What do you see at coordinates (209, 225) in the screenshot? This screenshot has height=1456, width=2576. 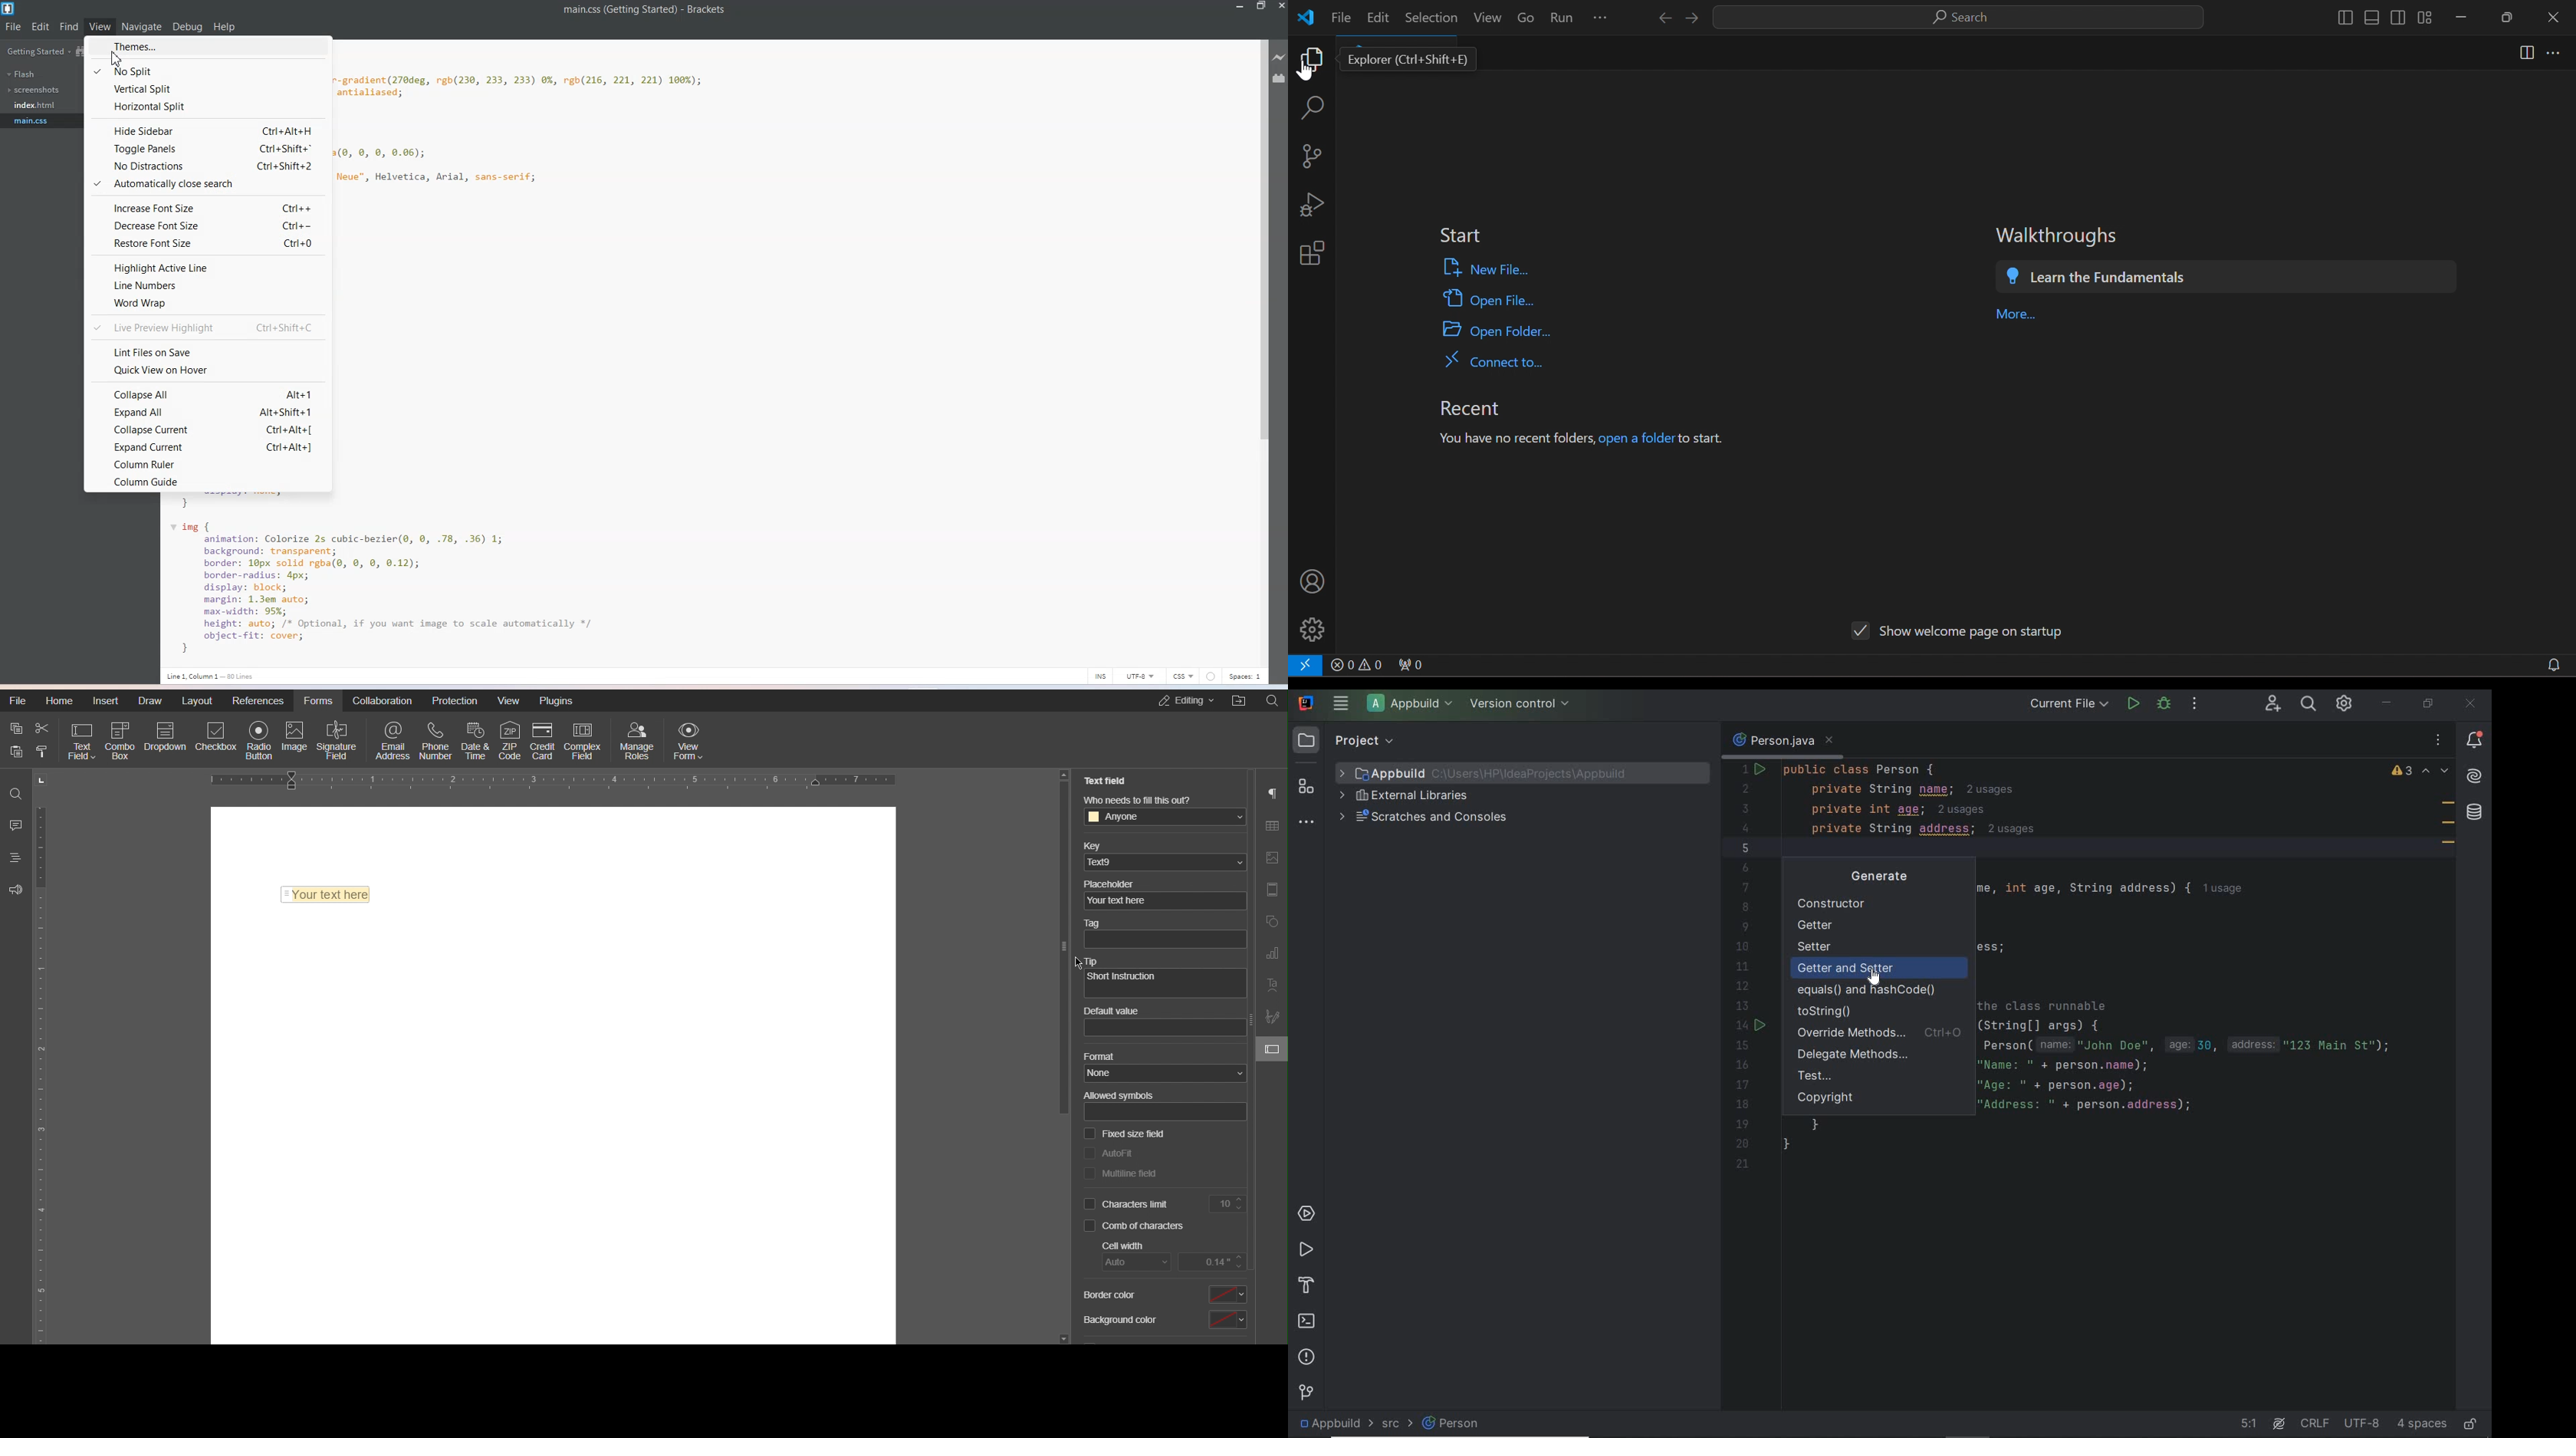 I see `Decrease font size` at bounding box center [209, 225].